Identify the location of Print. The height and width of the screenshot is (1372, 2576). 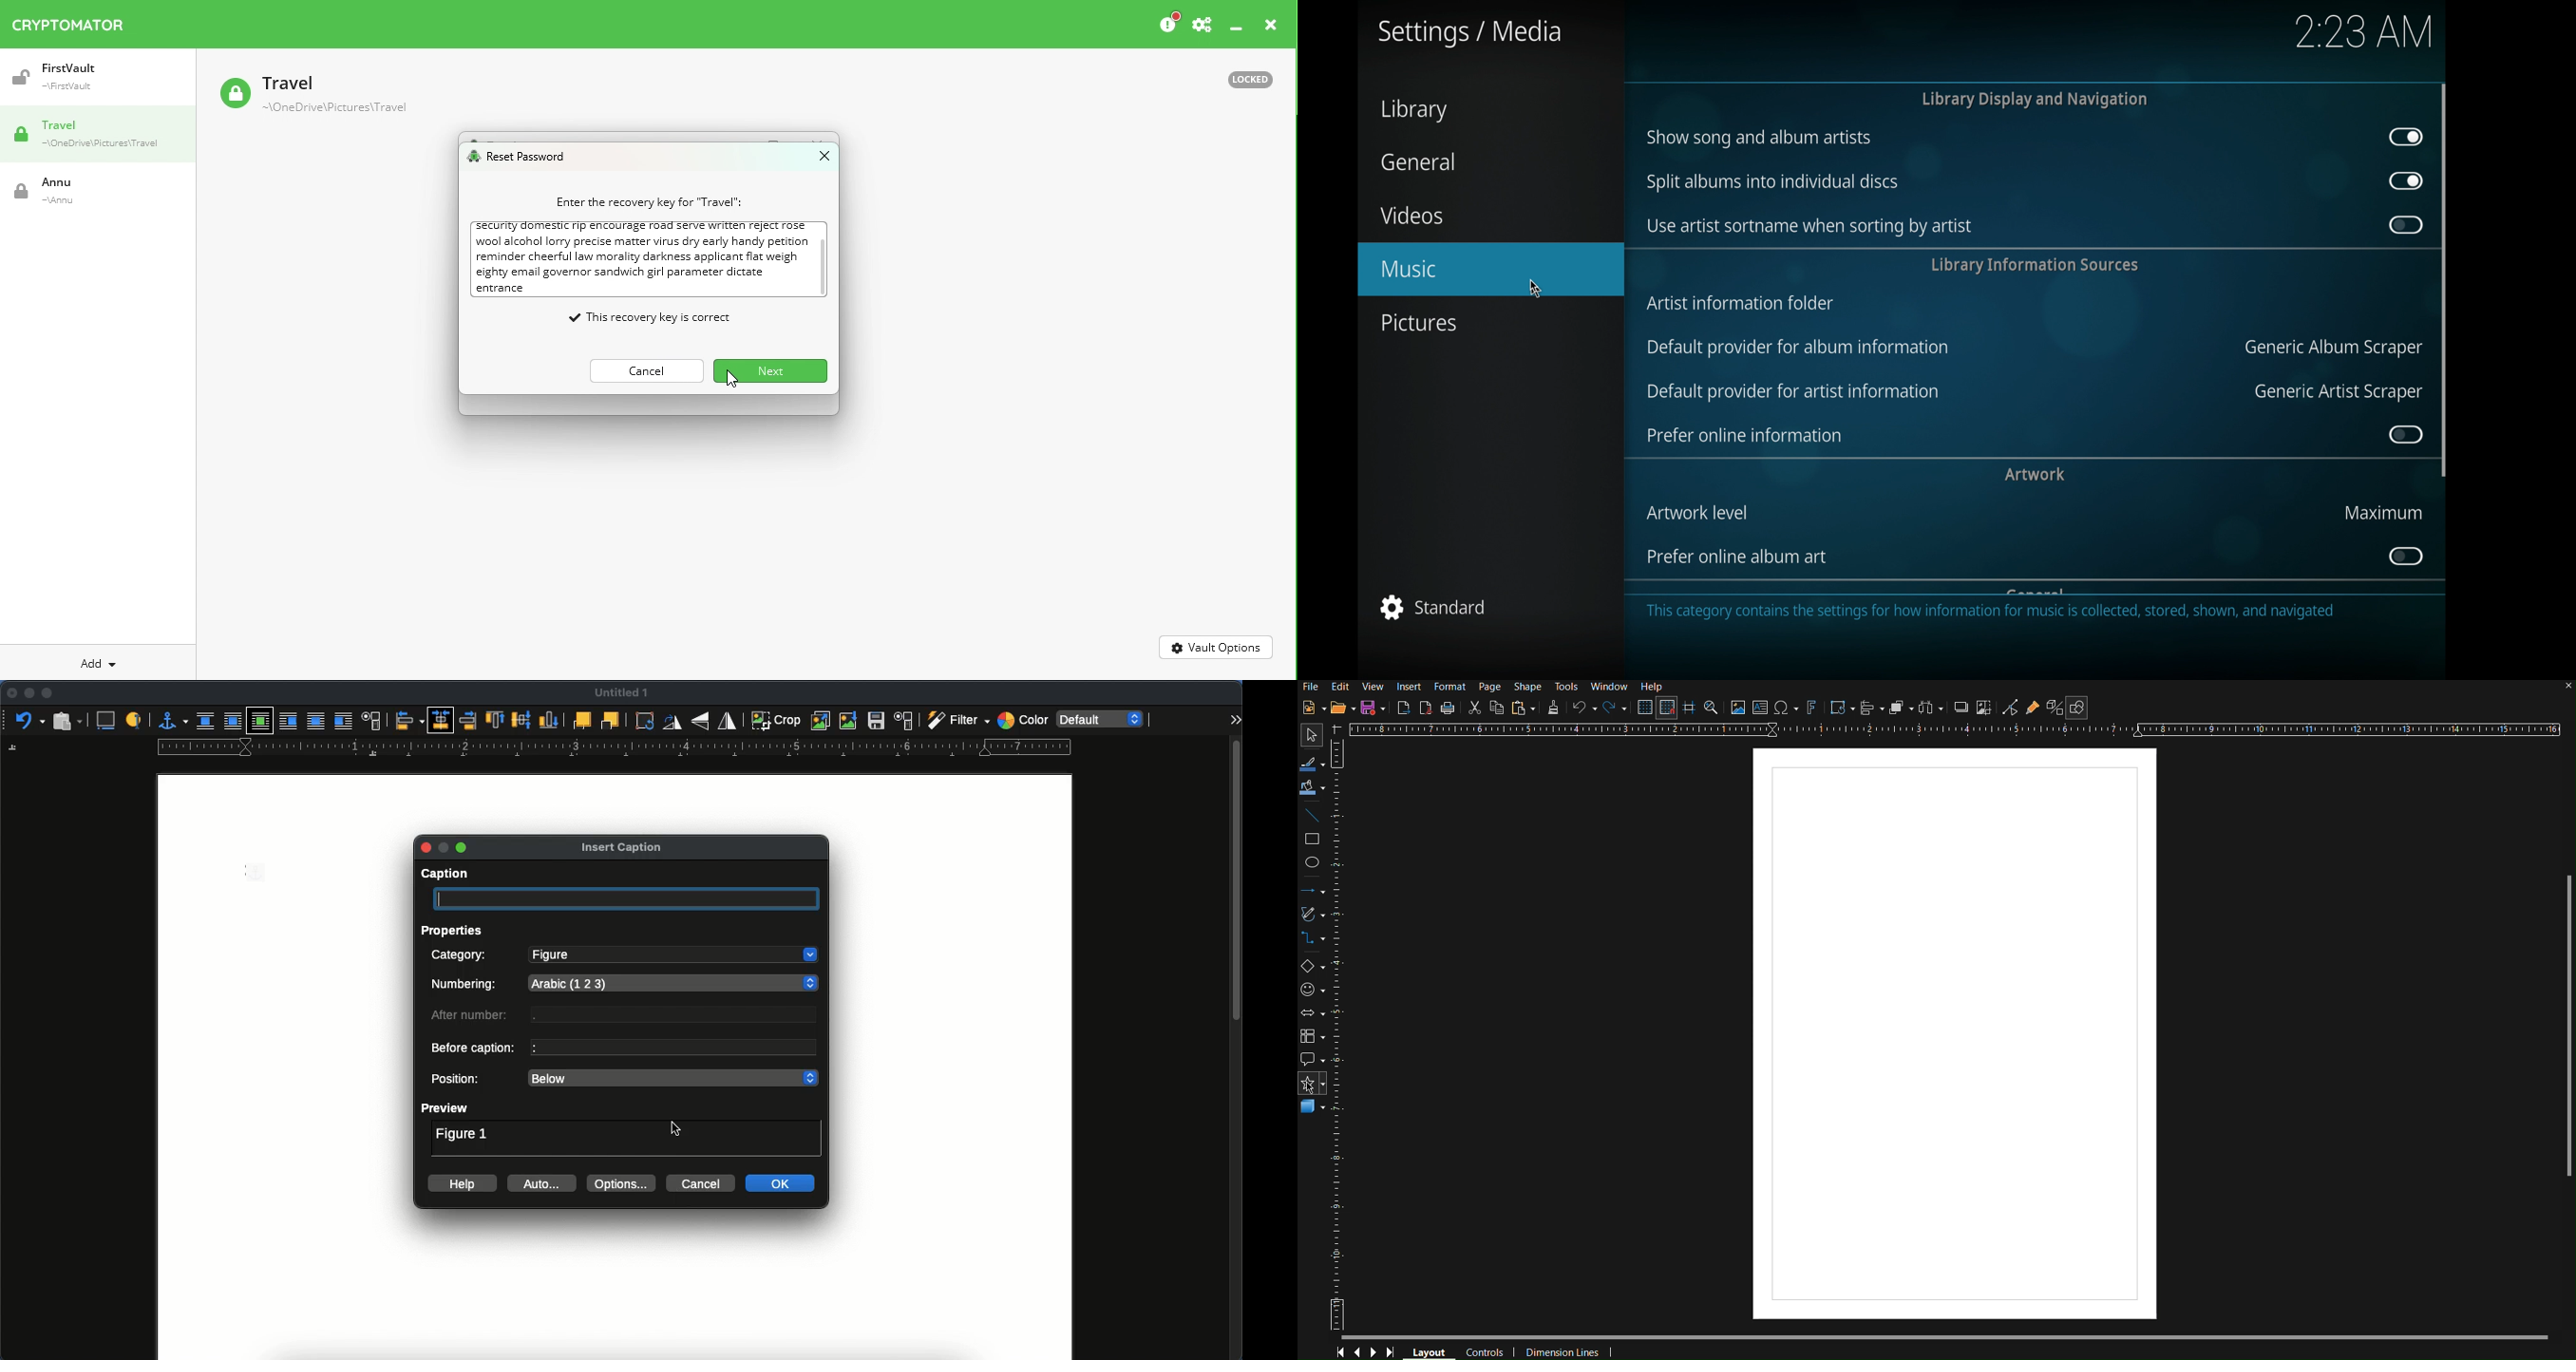
(1449, 707).